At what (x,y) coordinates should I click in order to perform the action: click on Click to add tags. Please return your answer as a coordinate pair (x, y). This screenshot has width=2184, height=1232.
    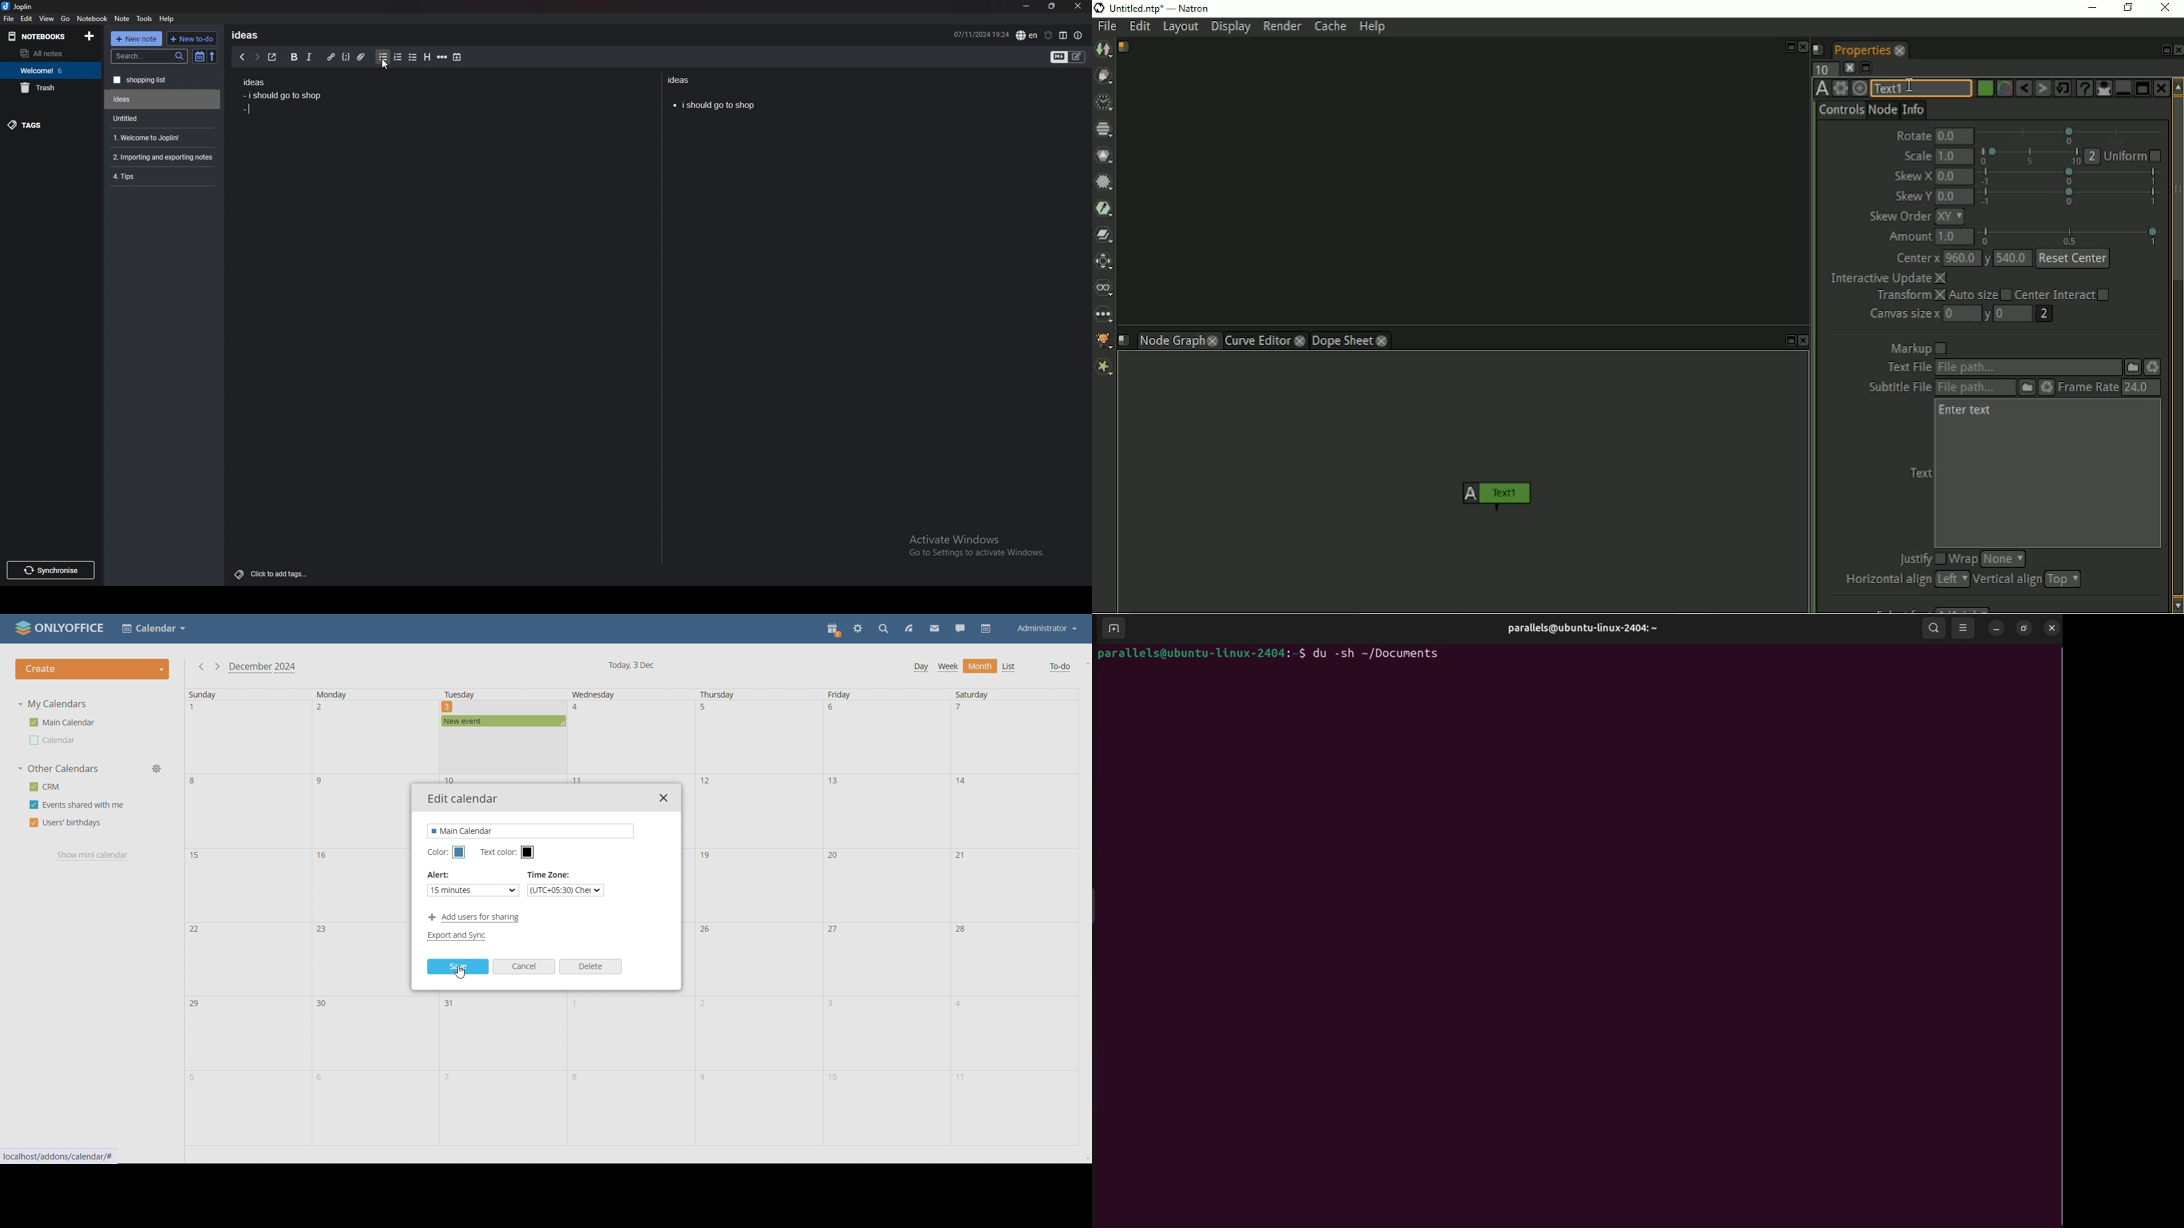
    Looking at the image, I should click on (274, 572).